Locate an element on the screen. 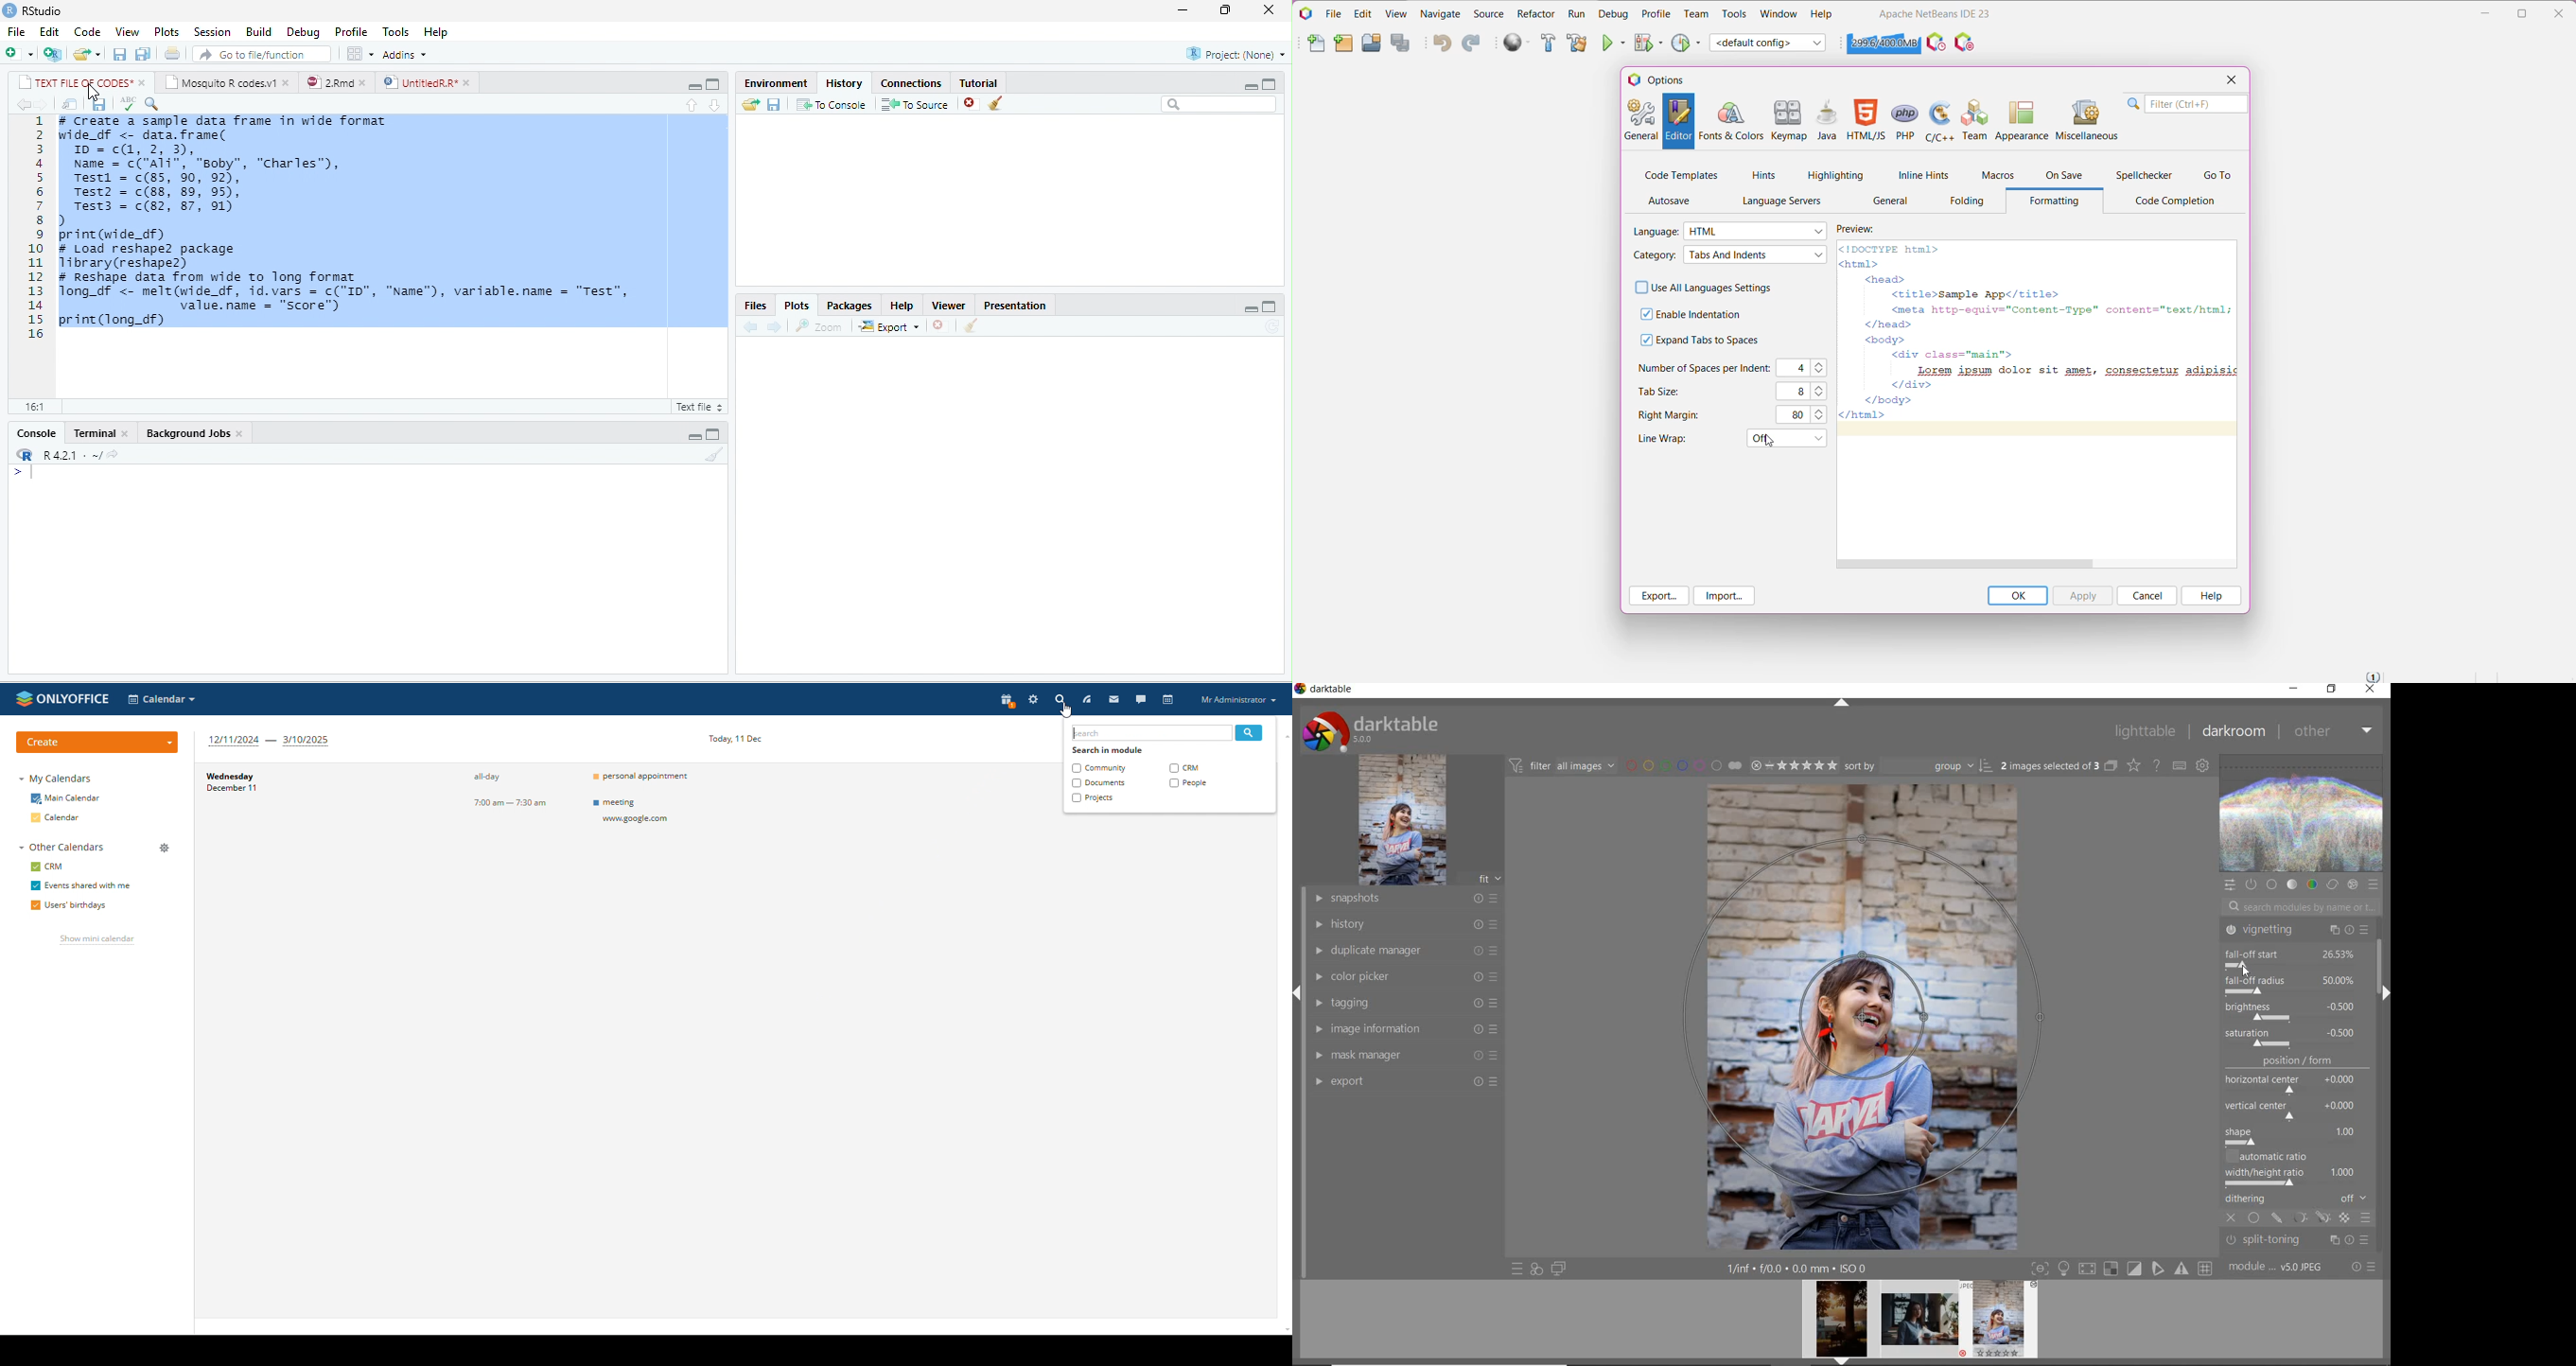 The height and width of the screenshot is (1372, 2576). Connections is located at coordinates (911, 83).